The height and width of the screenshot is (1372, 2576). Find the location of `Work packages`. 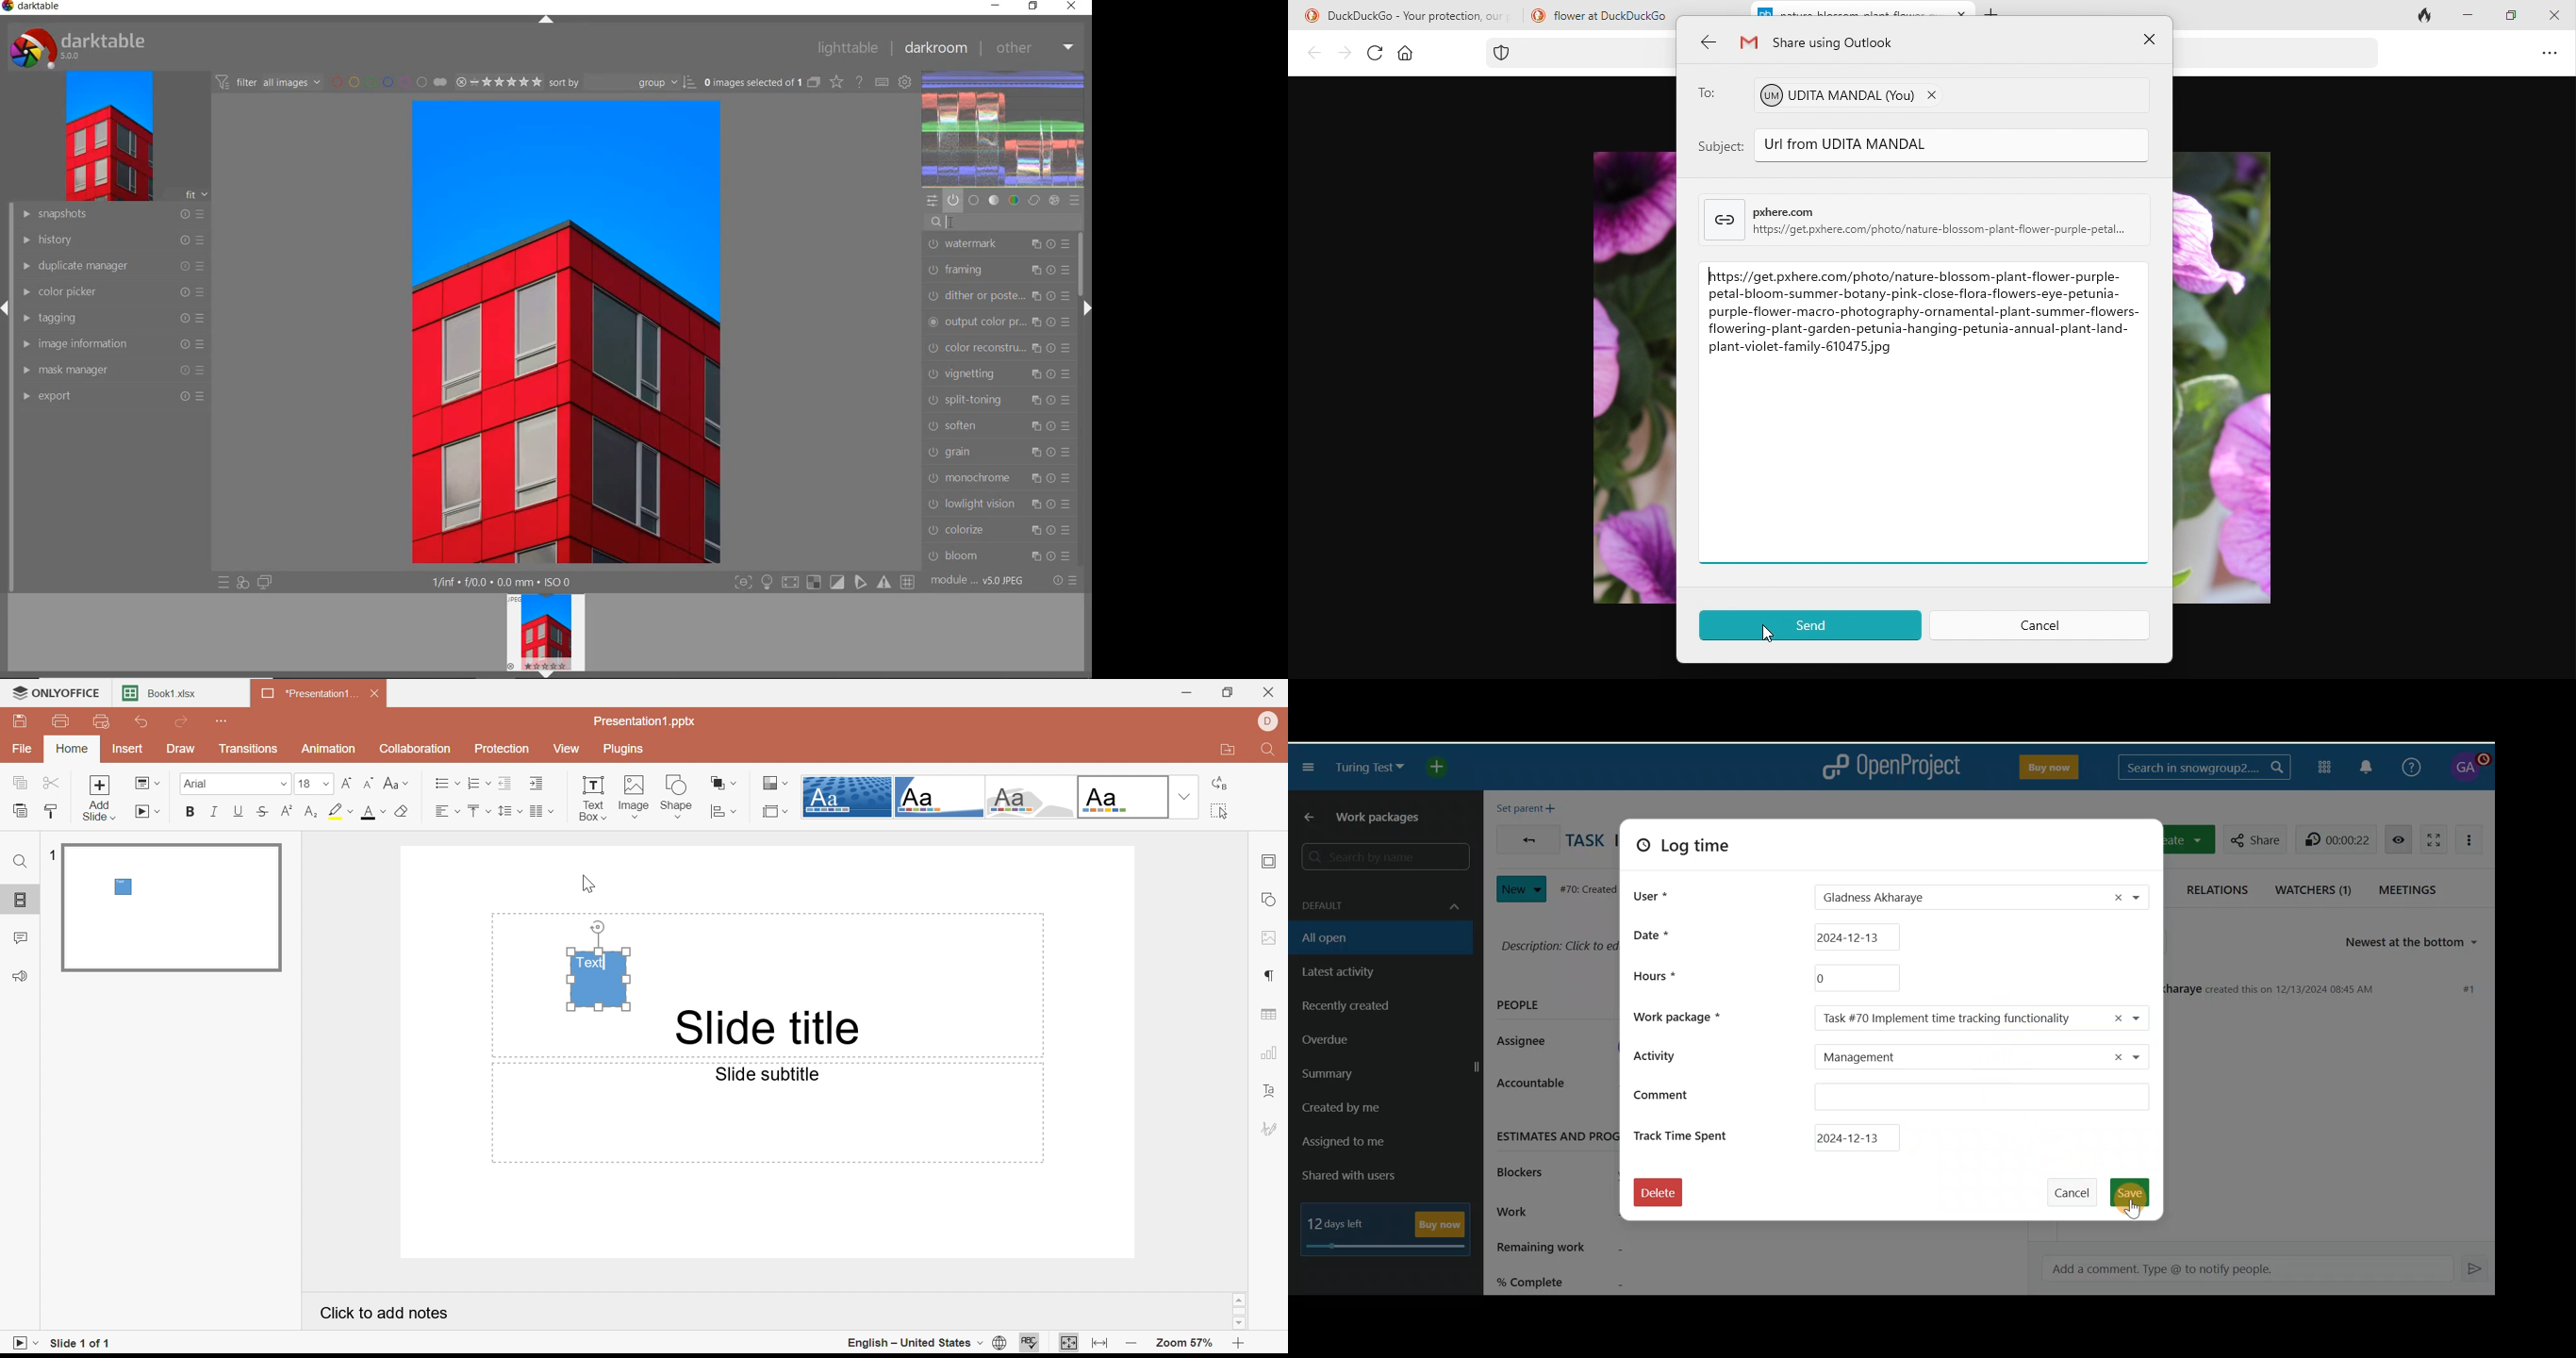

Work packages is located at coordinates (1384, 820).